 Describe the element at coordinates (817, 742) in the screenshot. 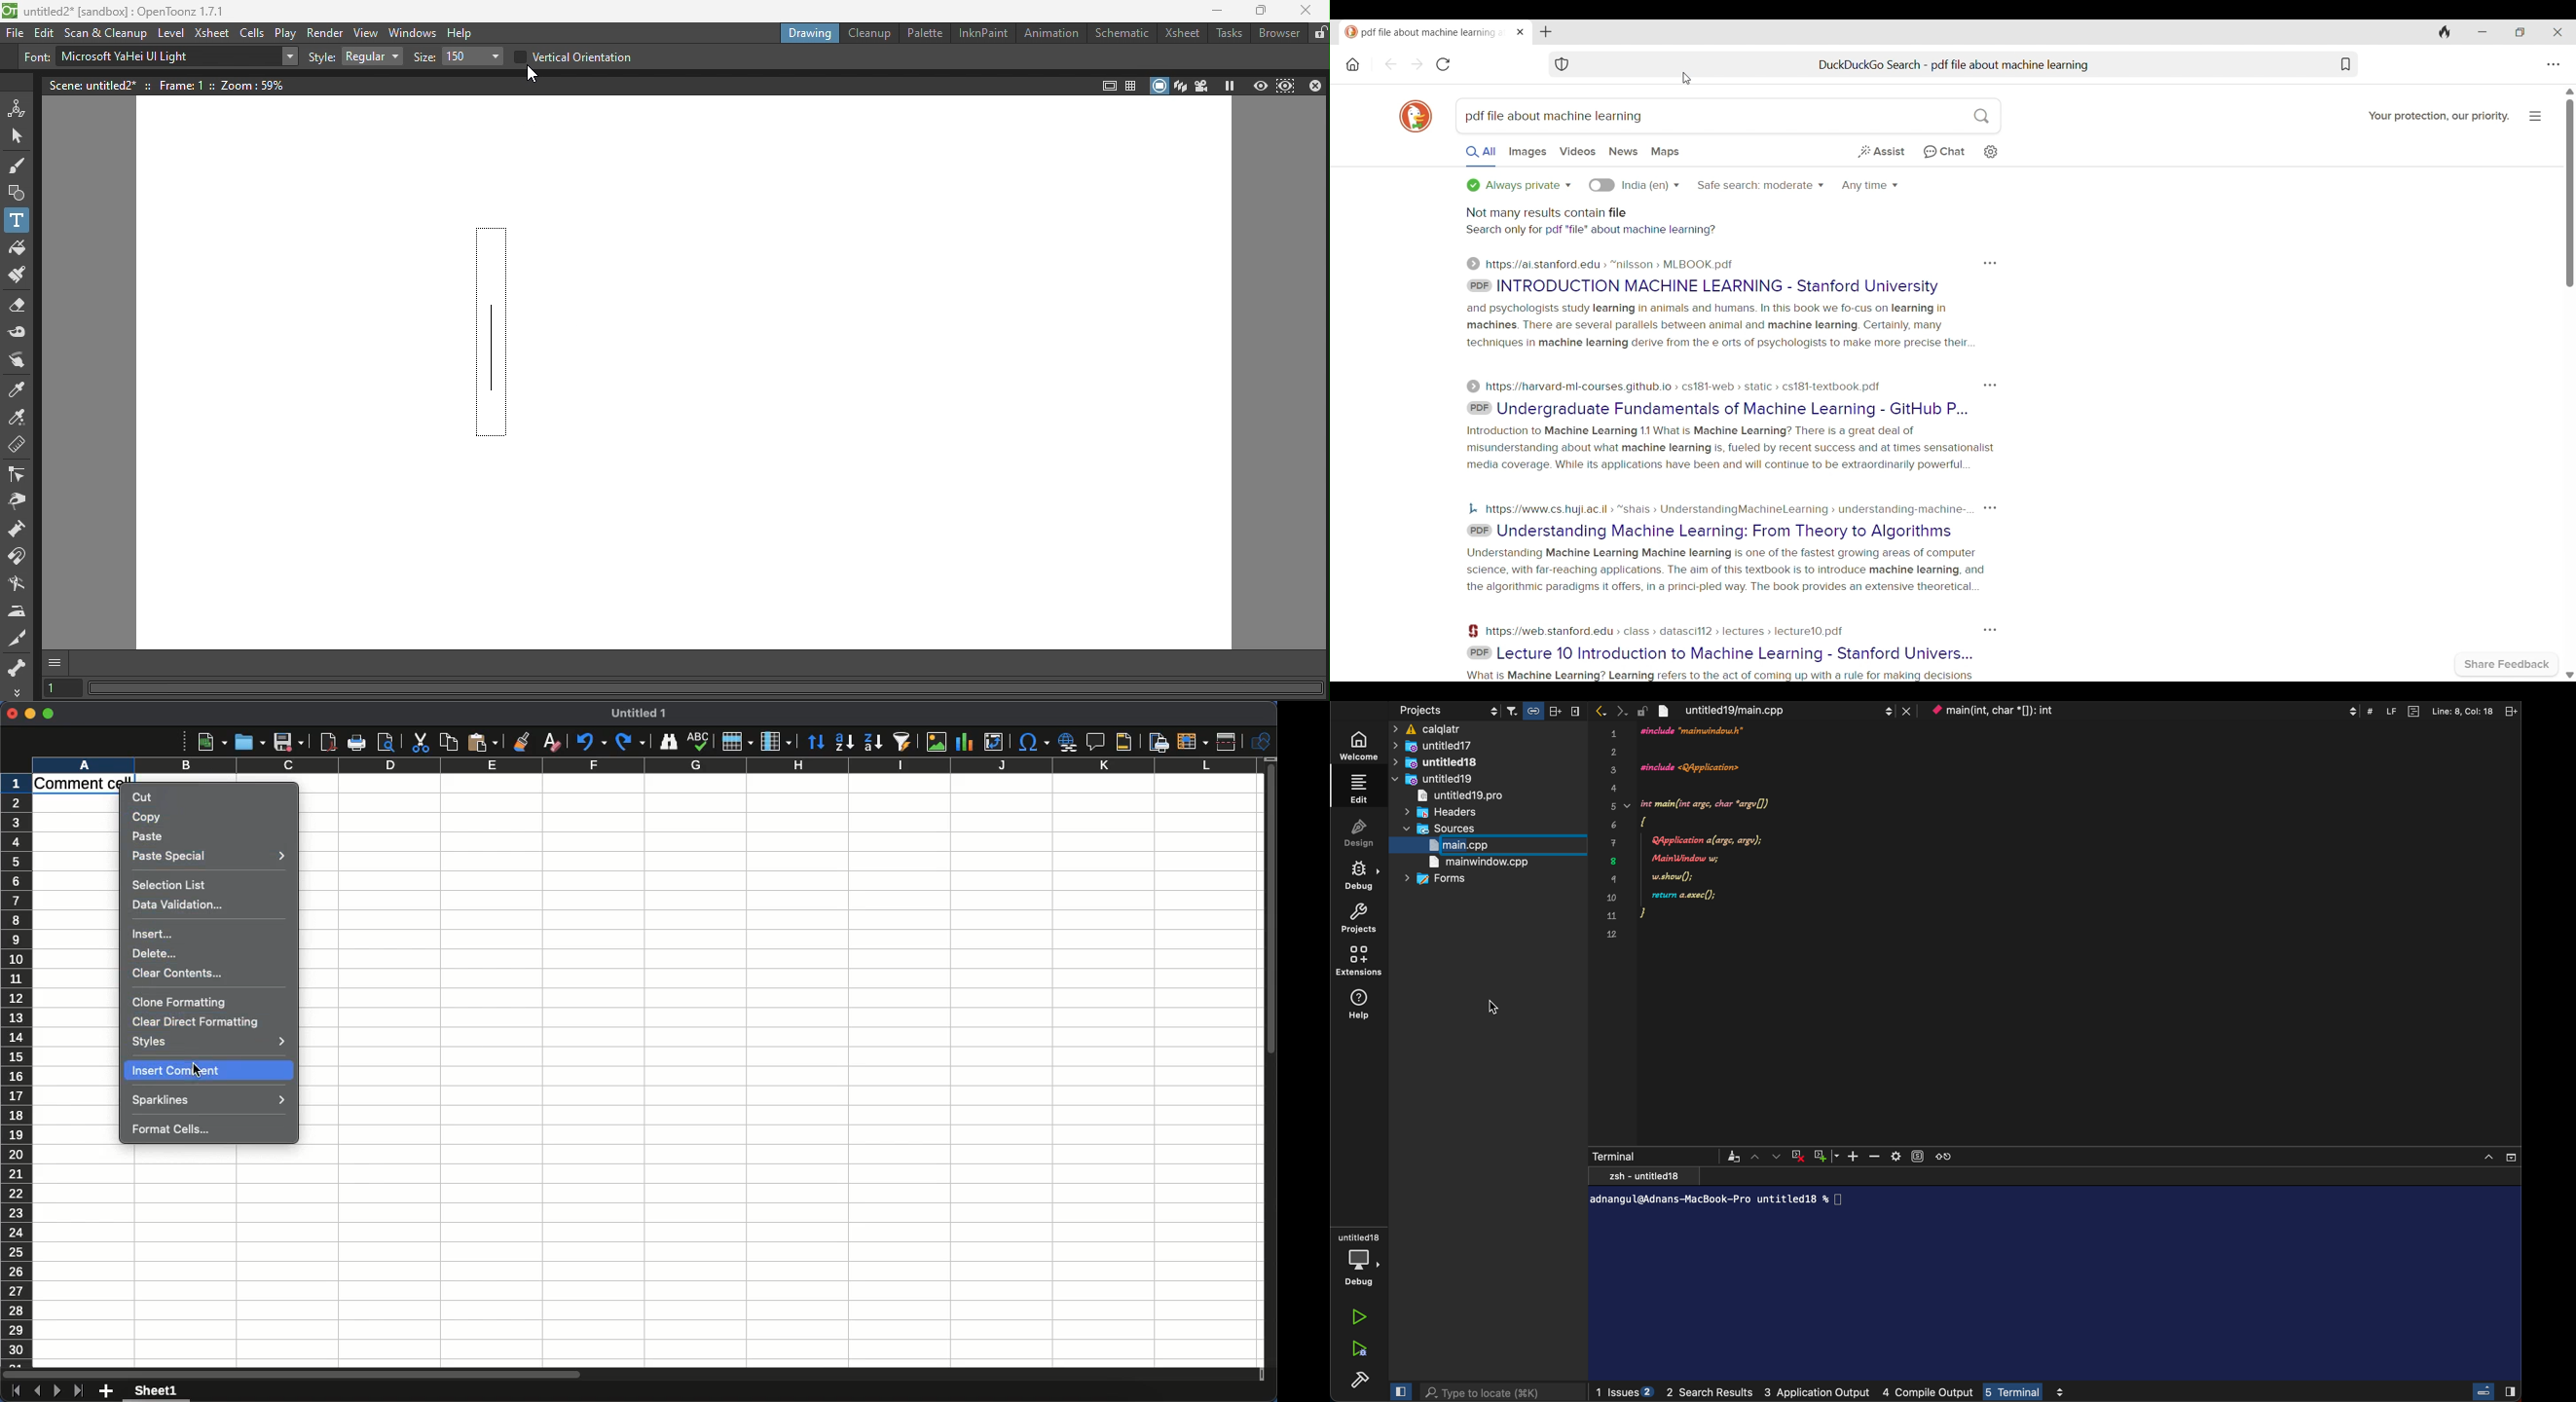

I see `Sorting` at that location.